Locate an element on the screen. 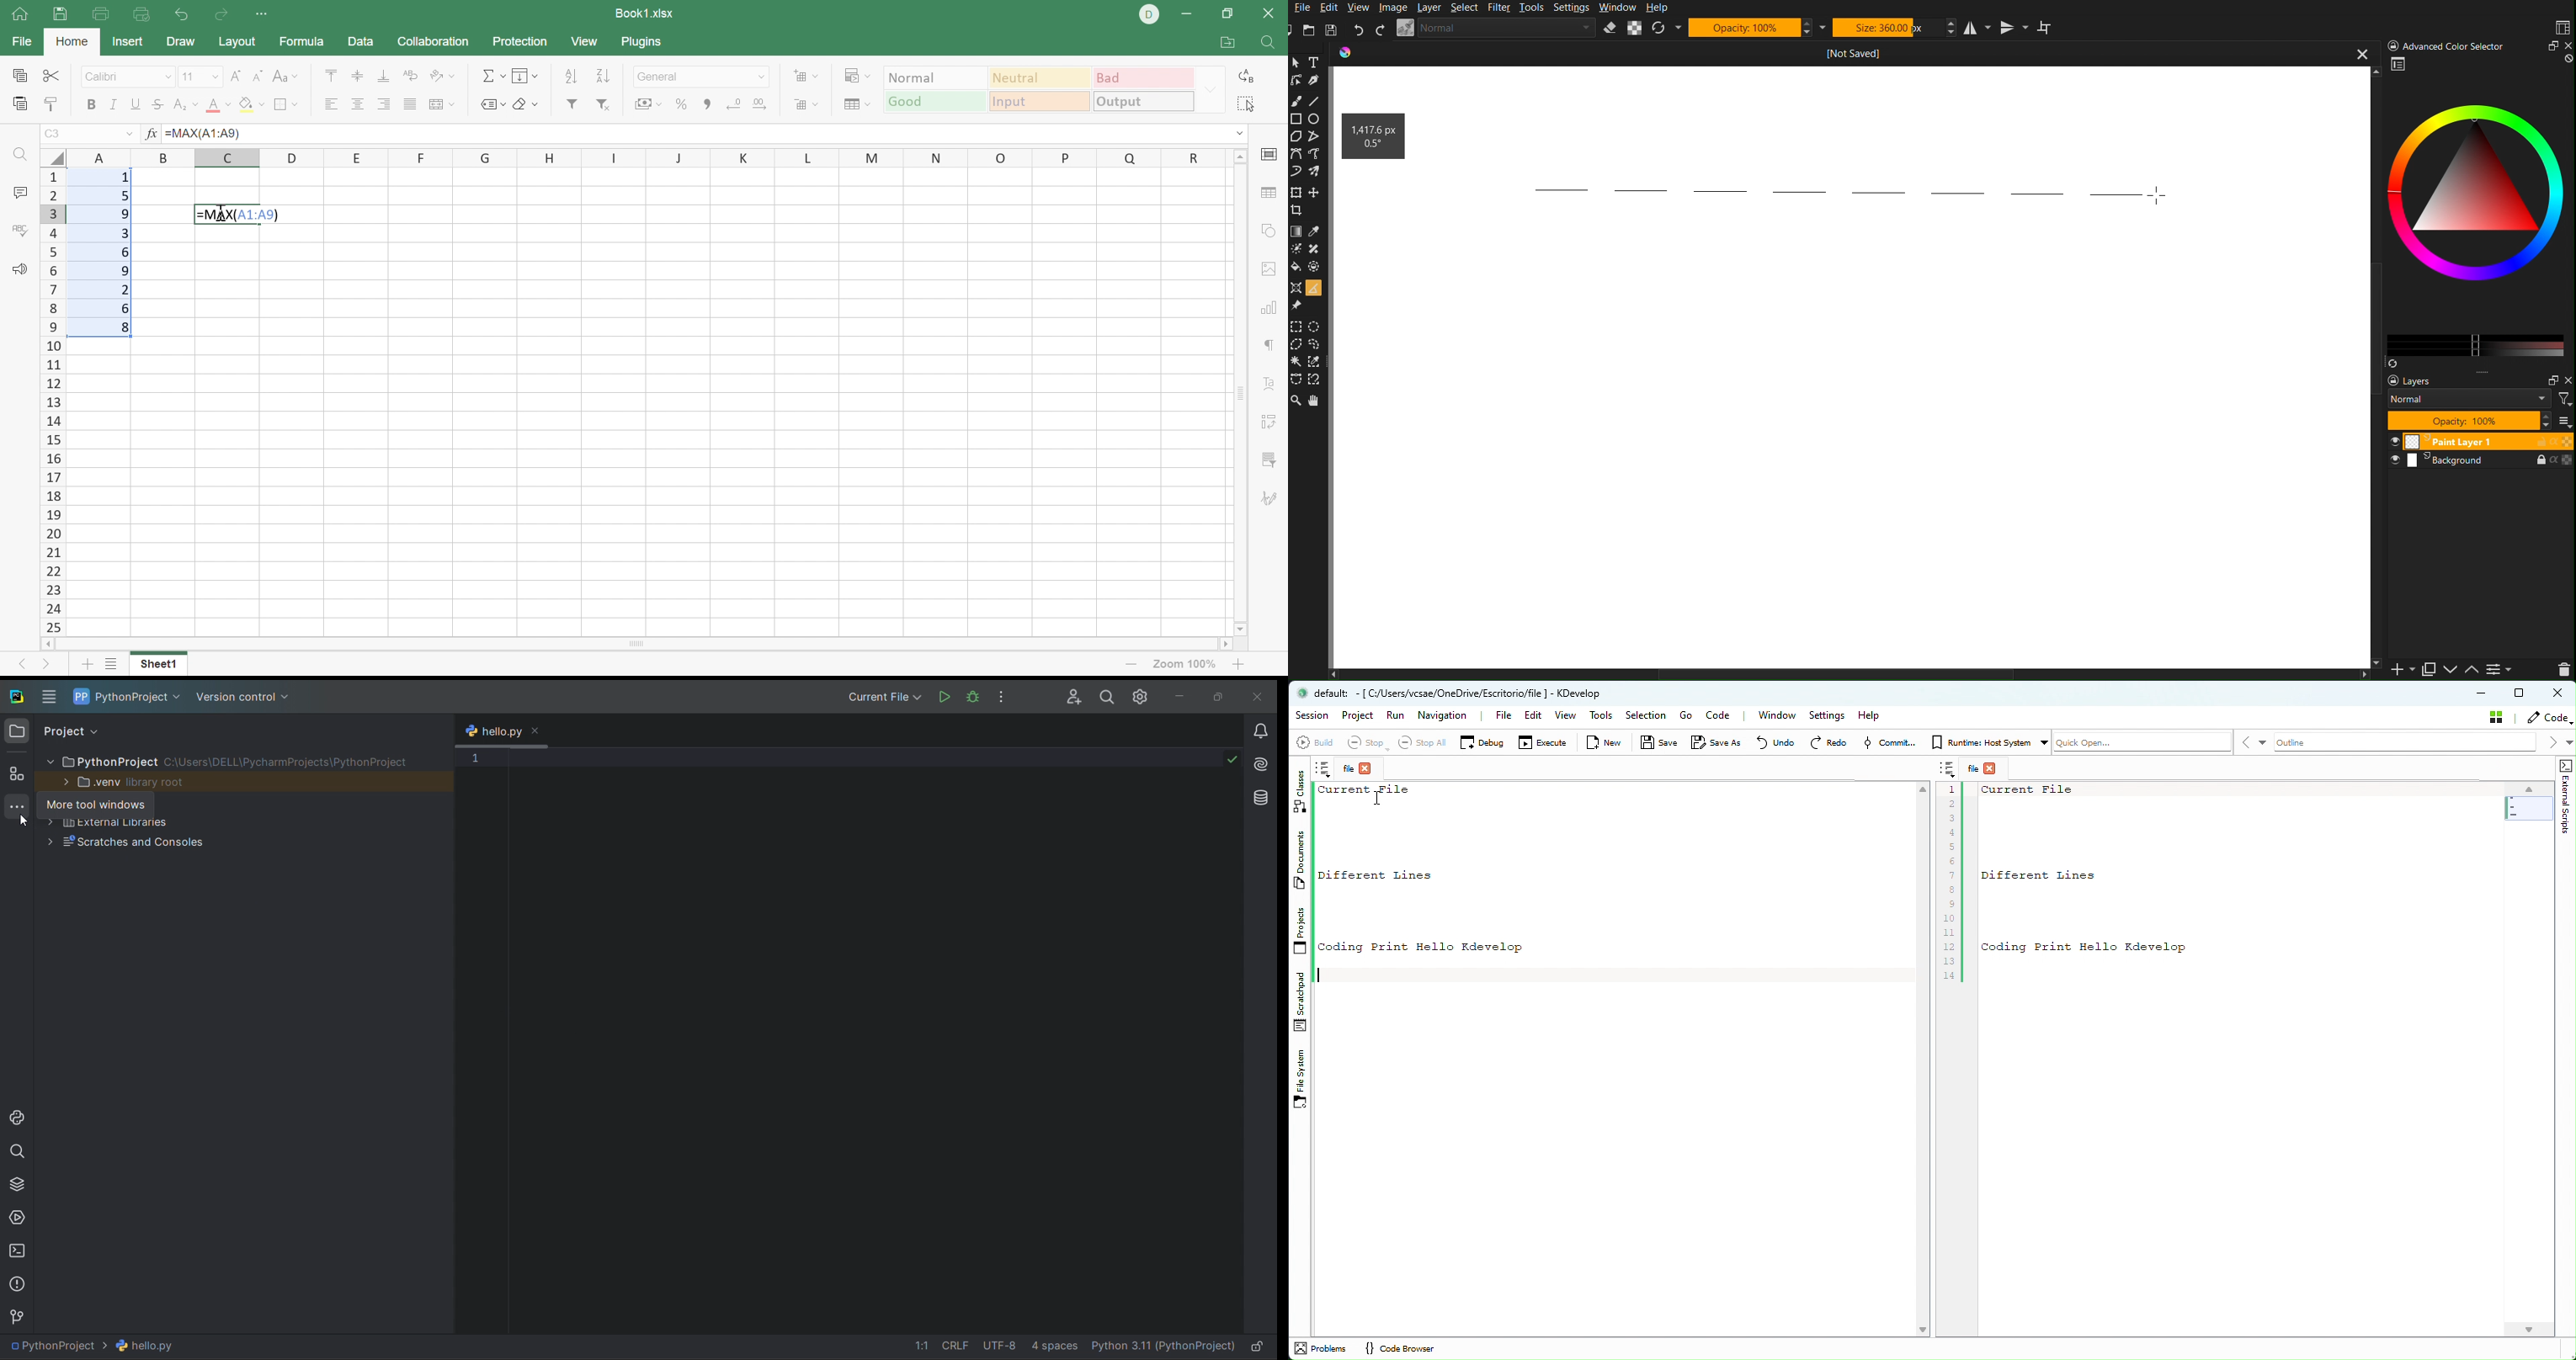 This screenshot has height=1372, width=2576. Next is located at coordinates (49, 665).